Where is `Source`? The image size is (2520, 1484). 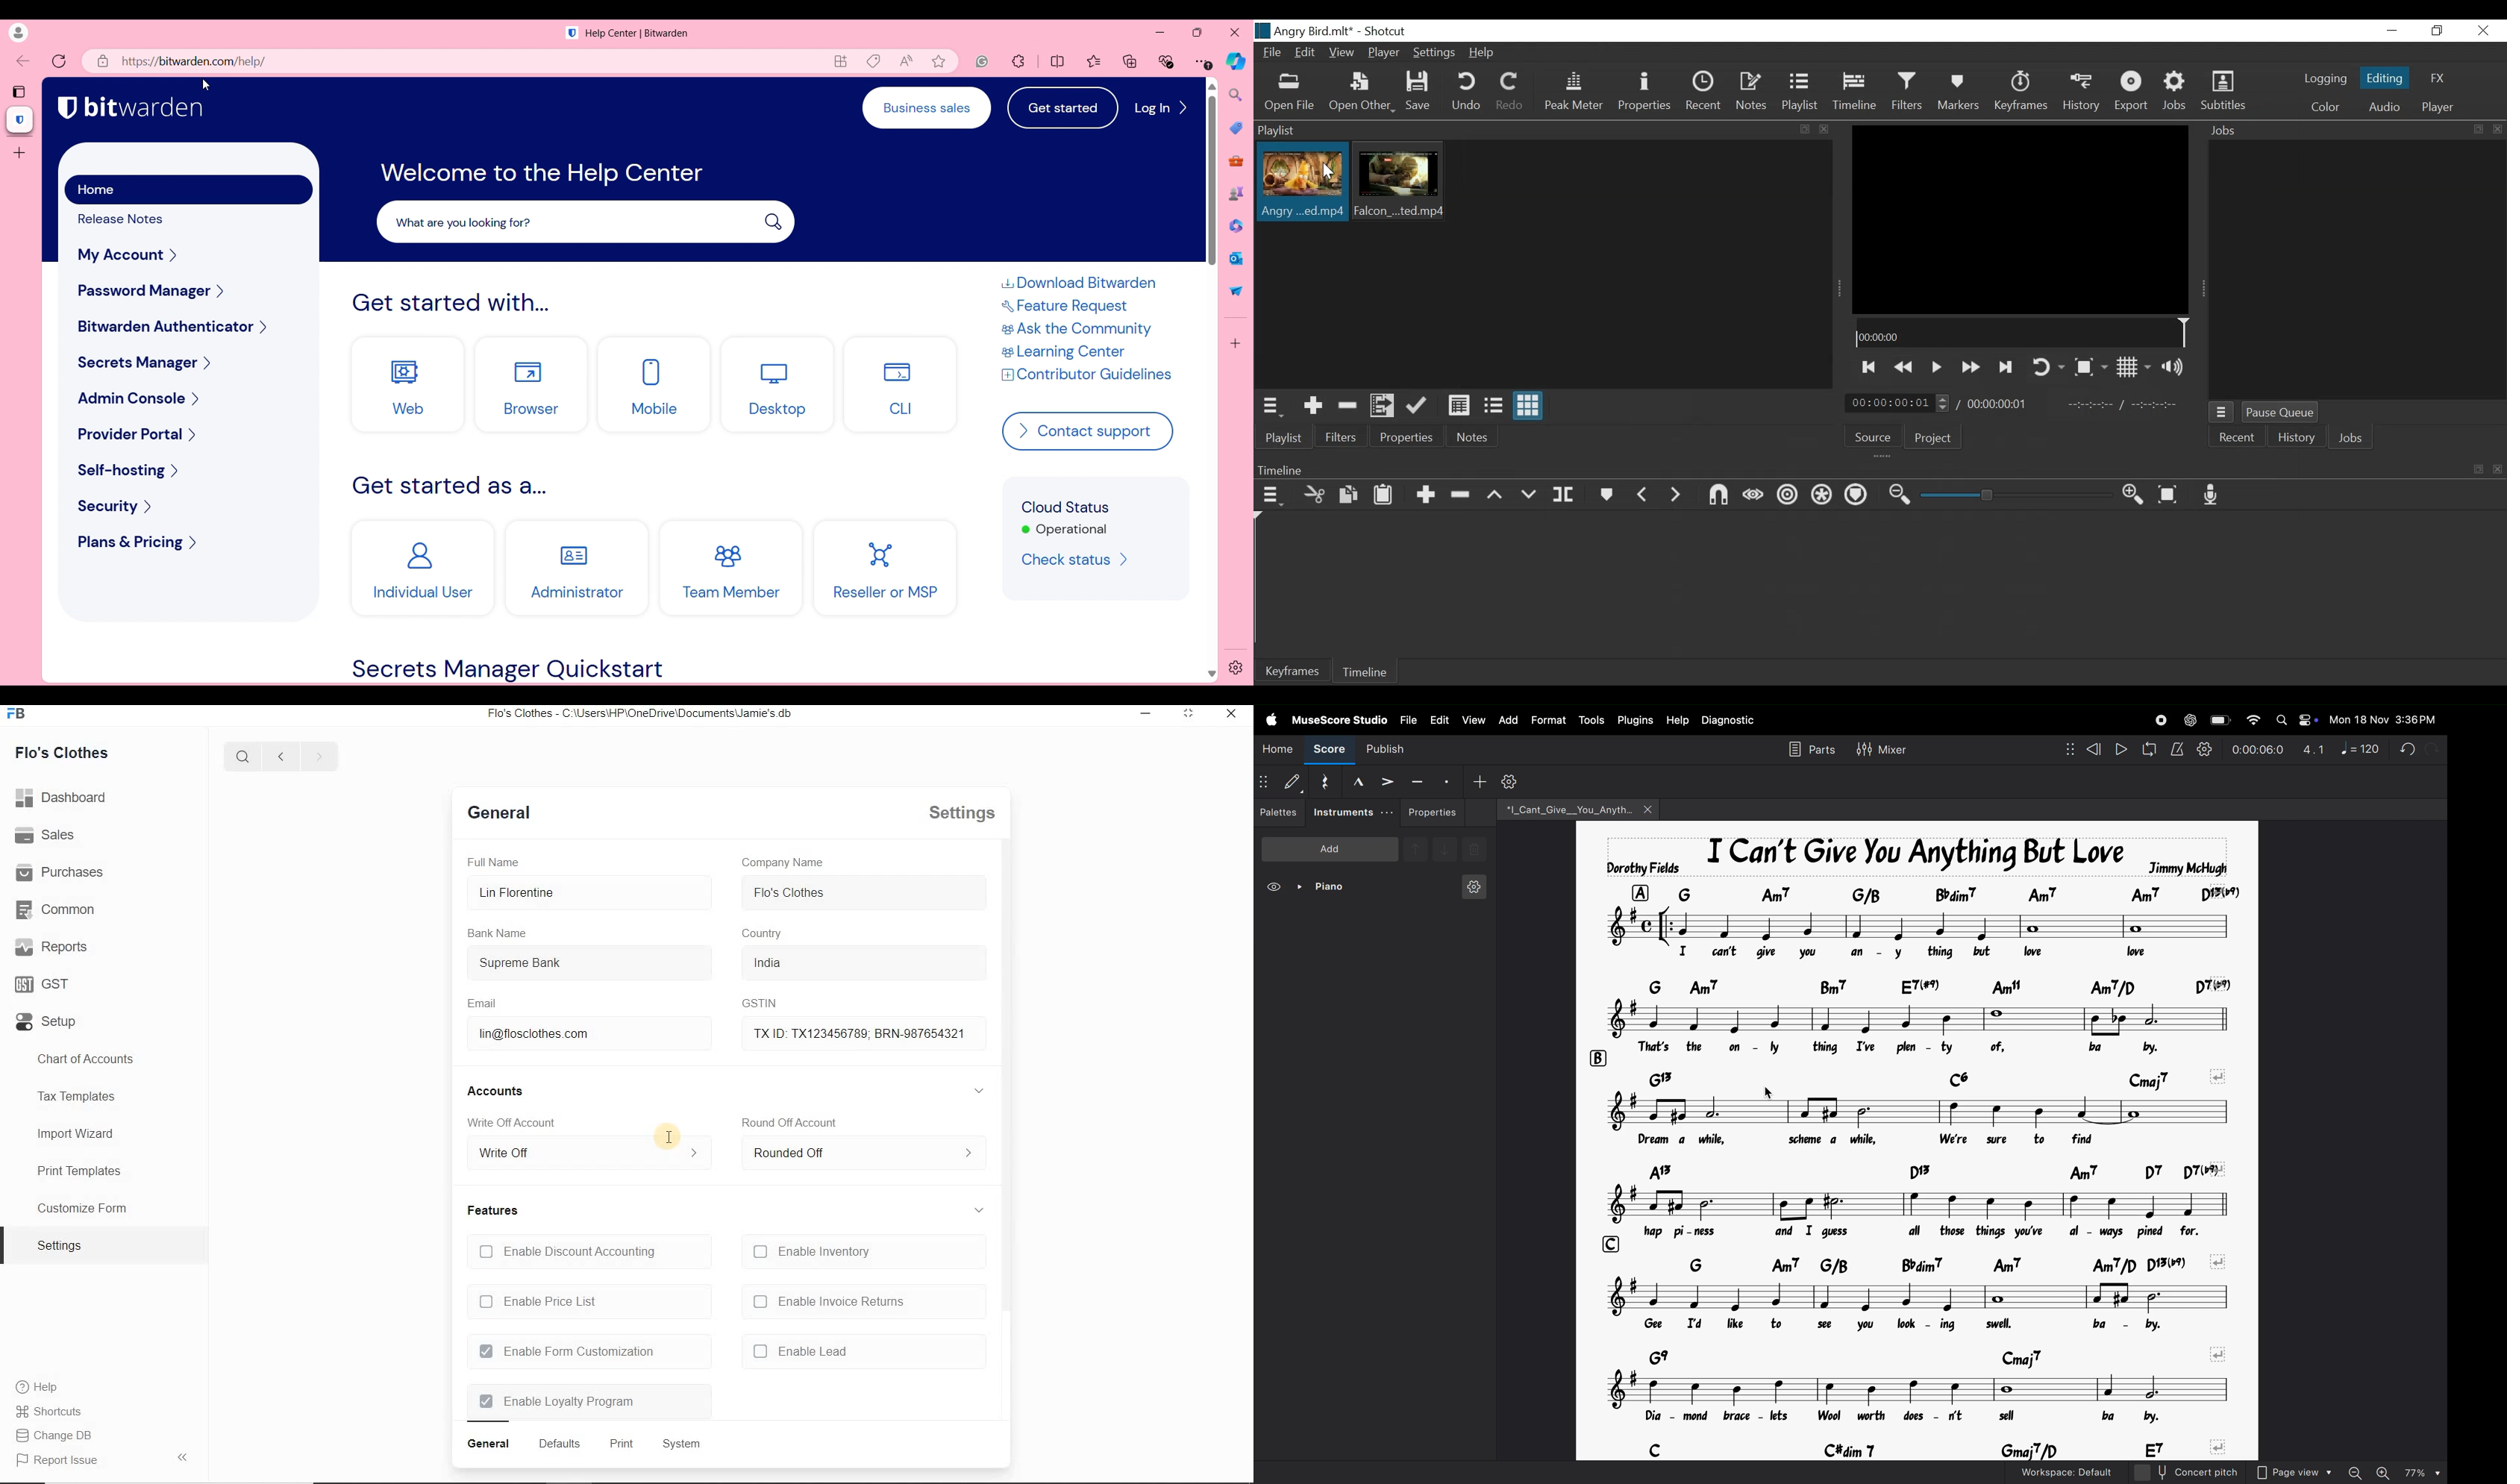
Source is located at coordinates (1873, 437).